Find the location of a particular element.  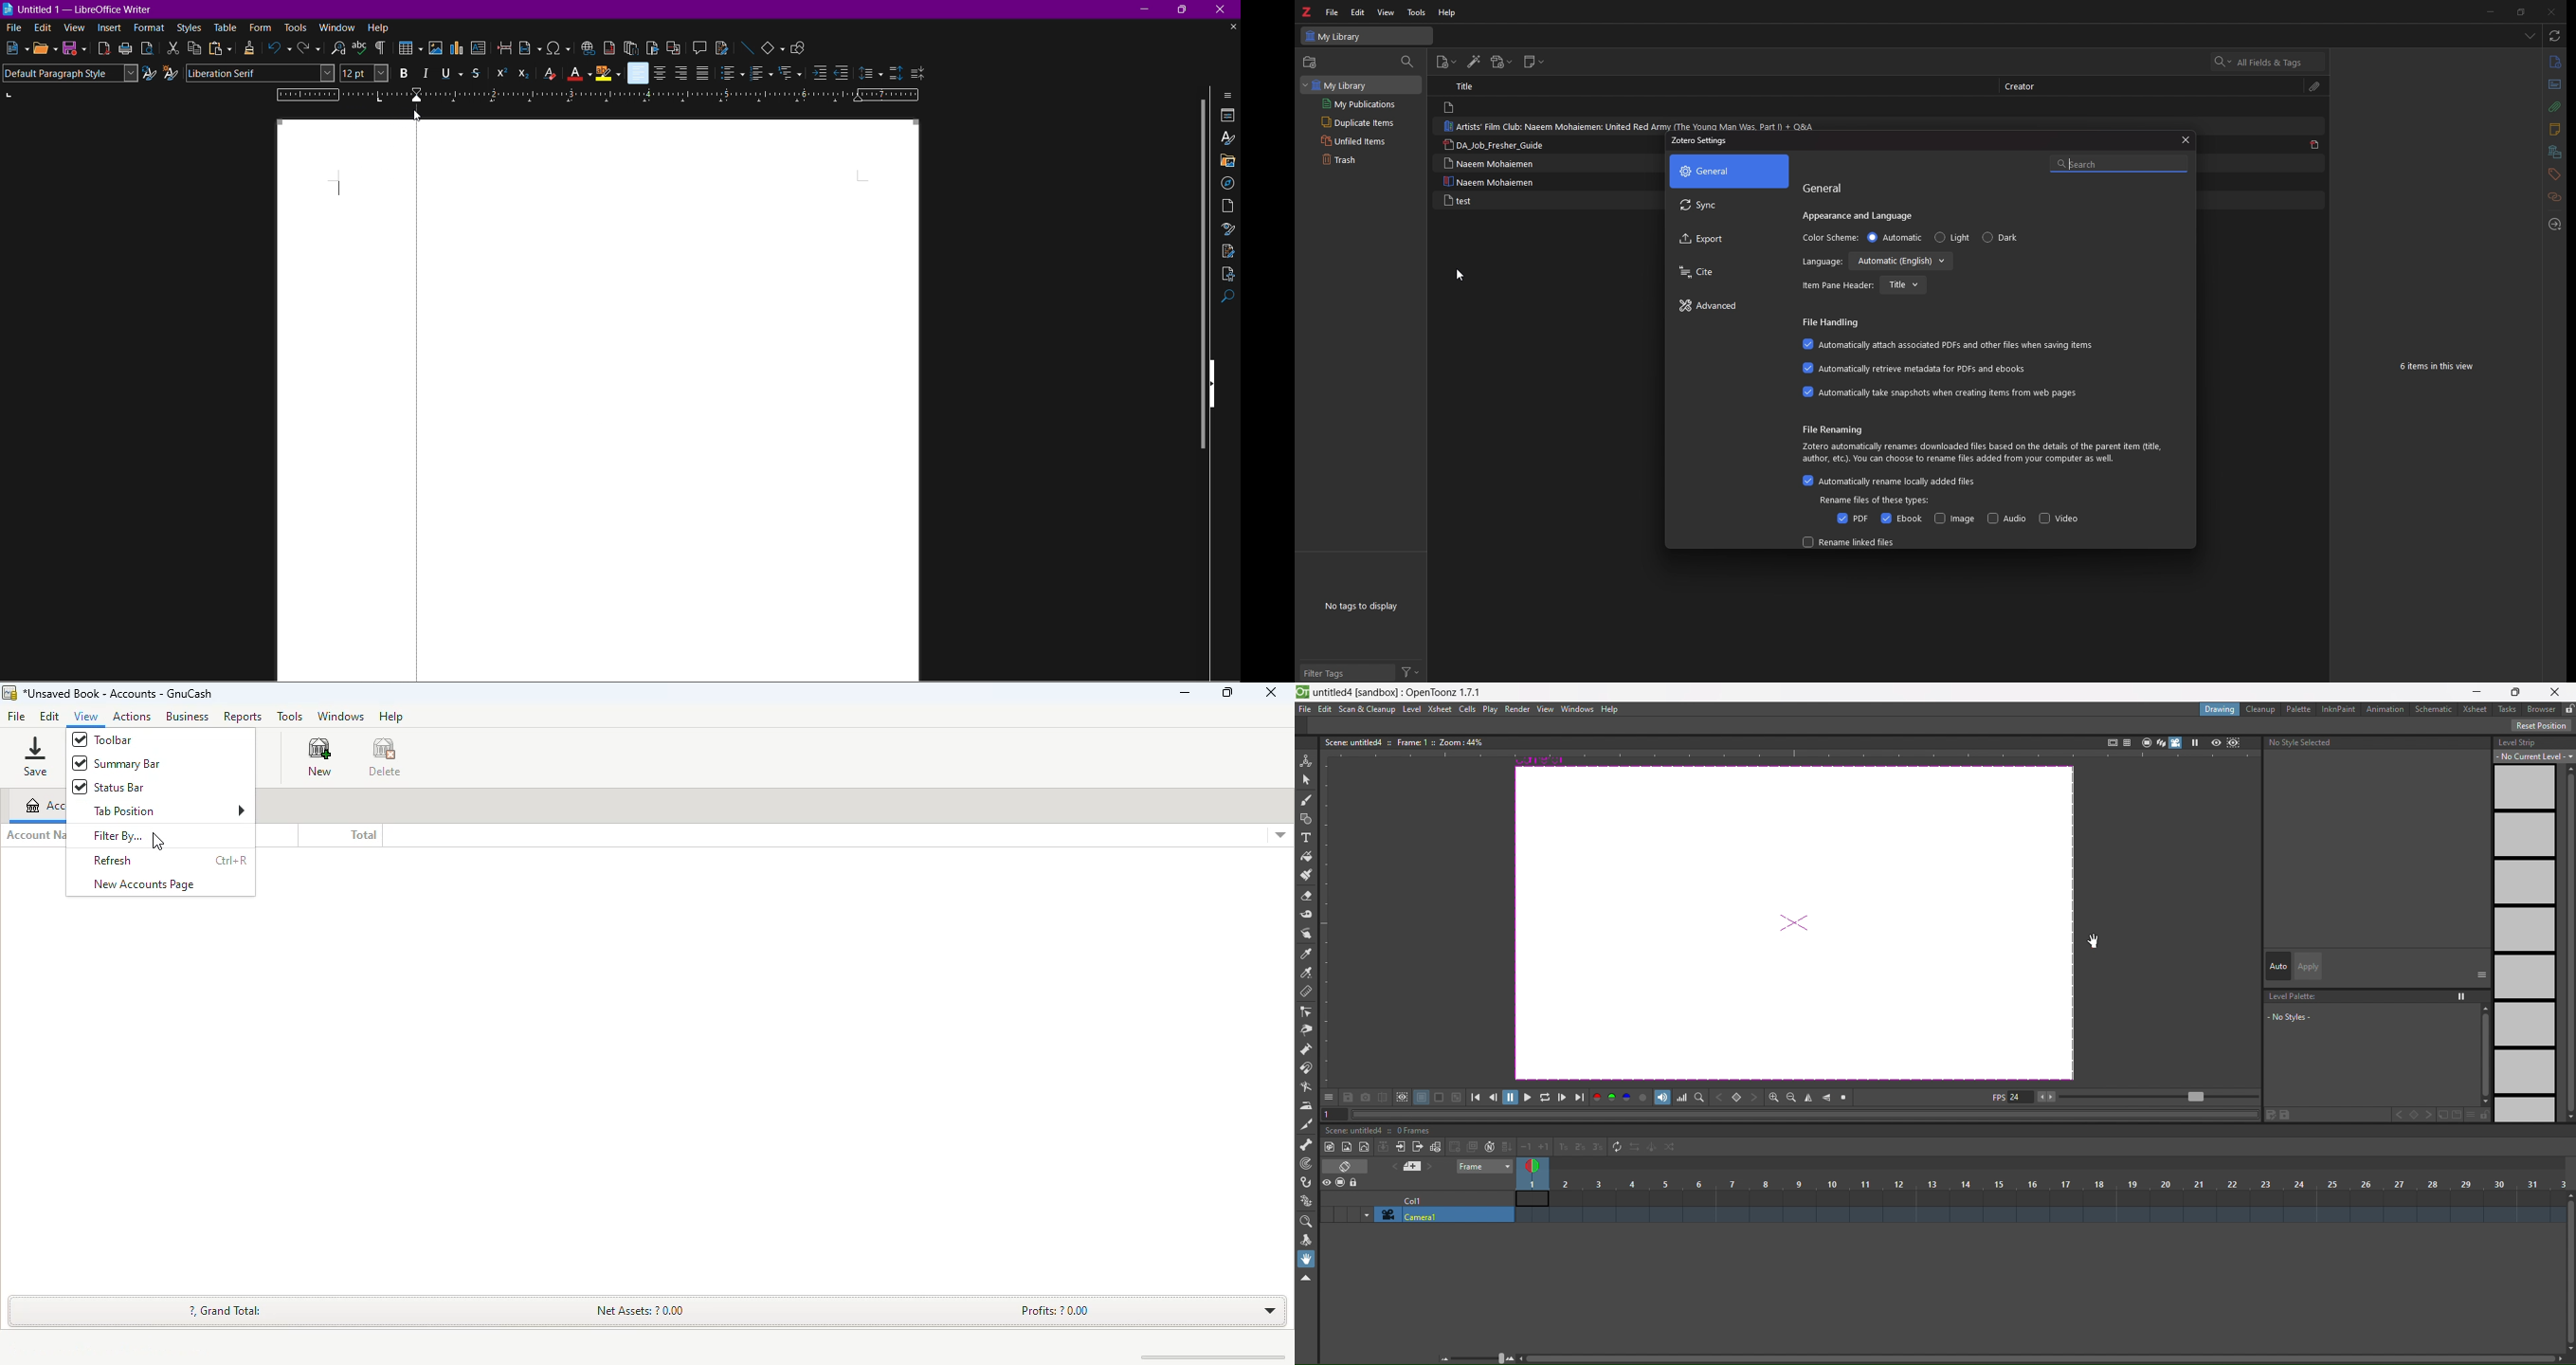

scale is located at coordinates (338, 95).